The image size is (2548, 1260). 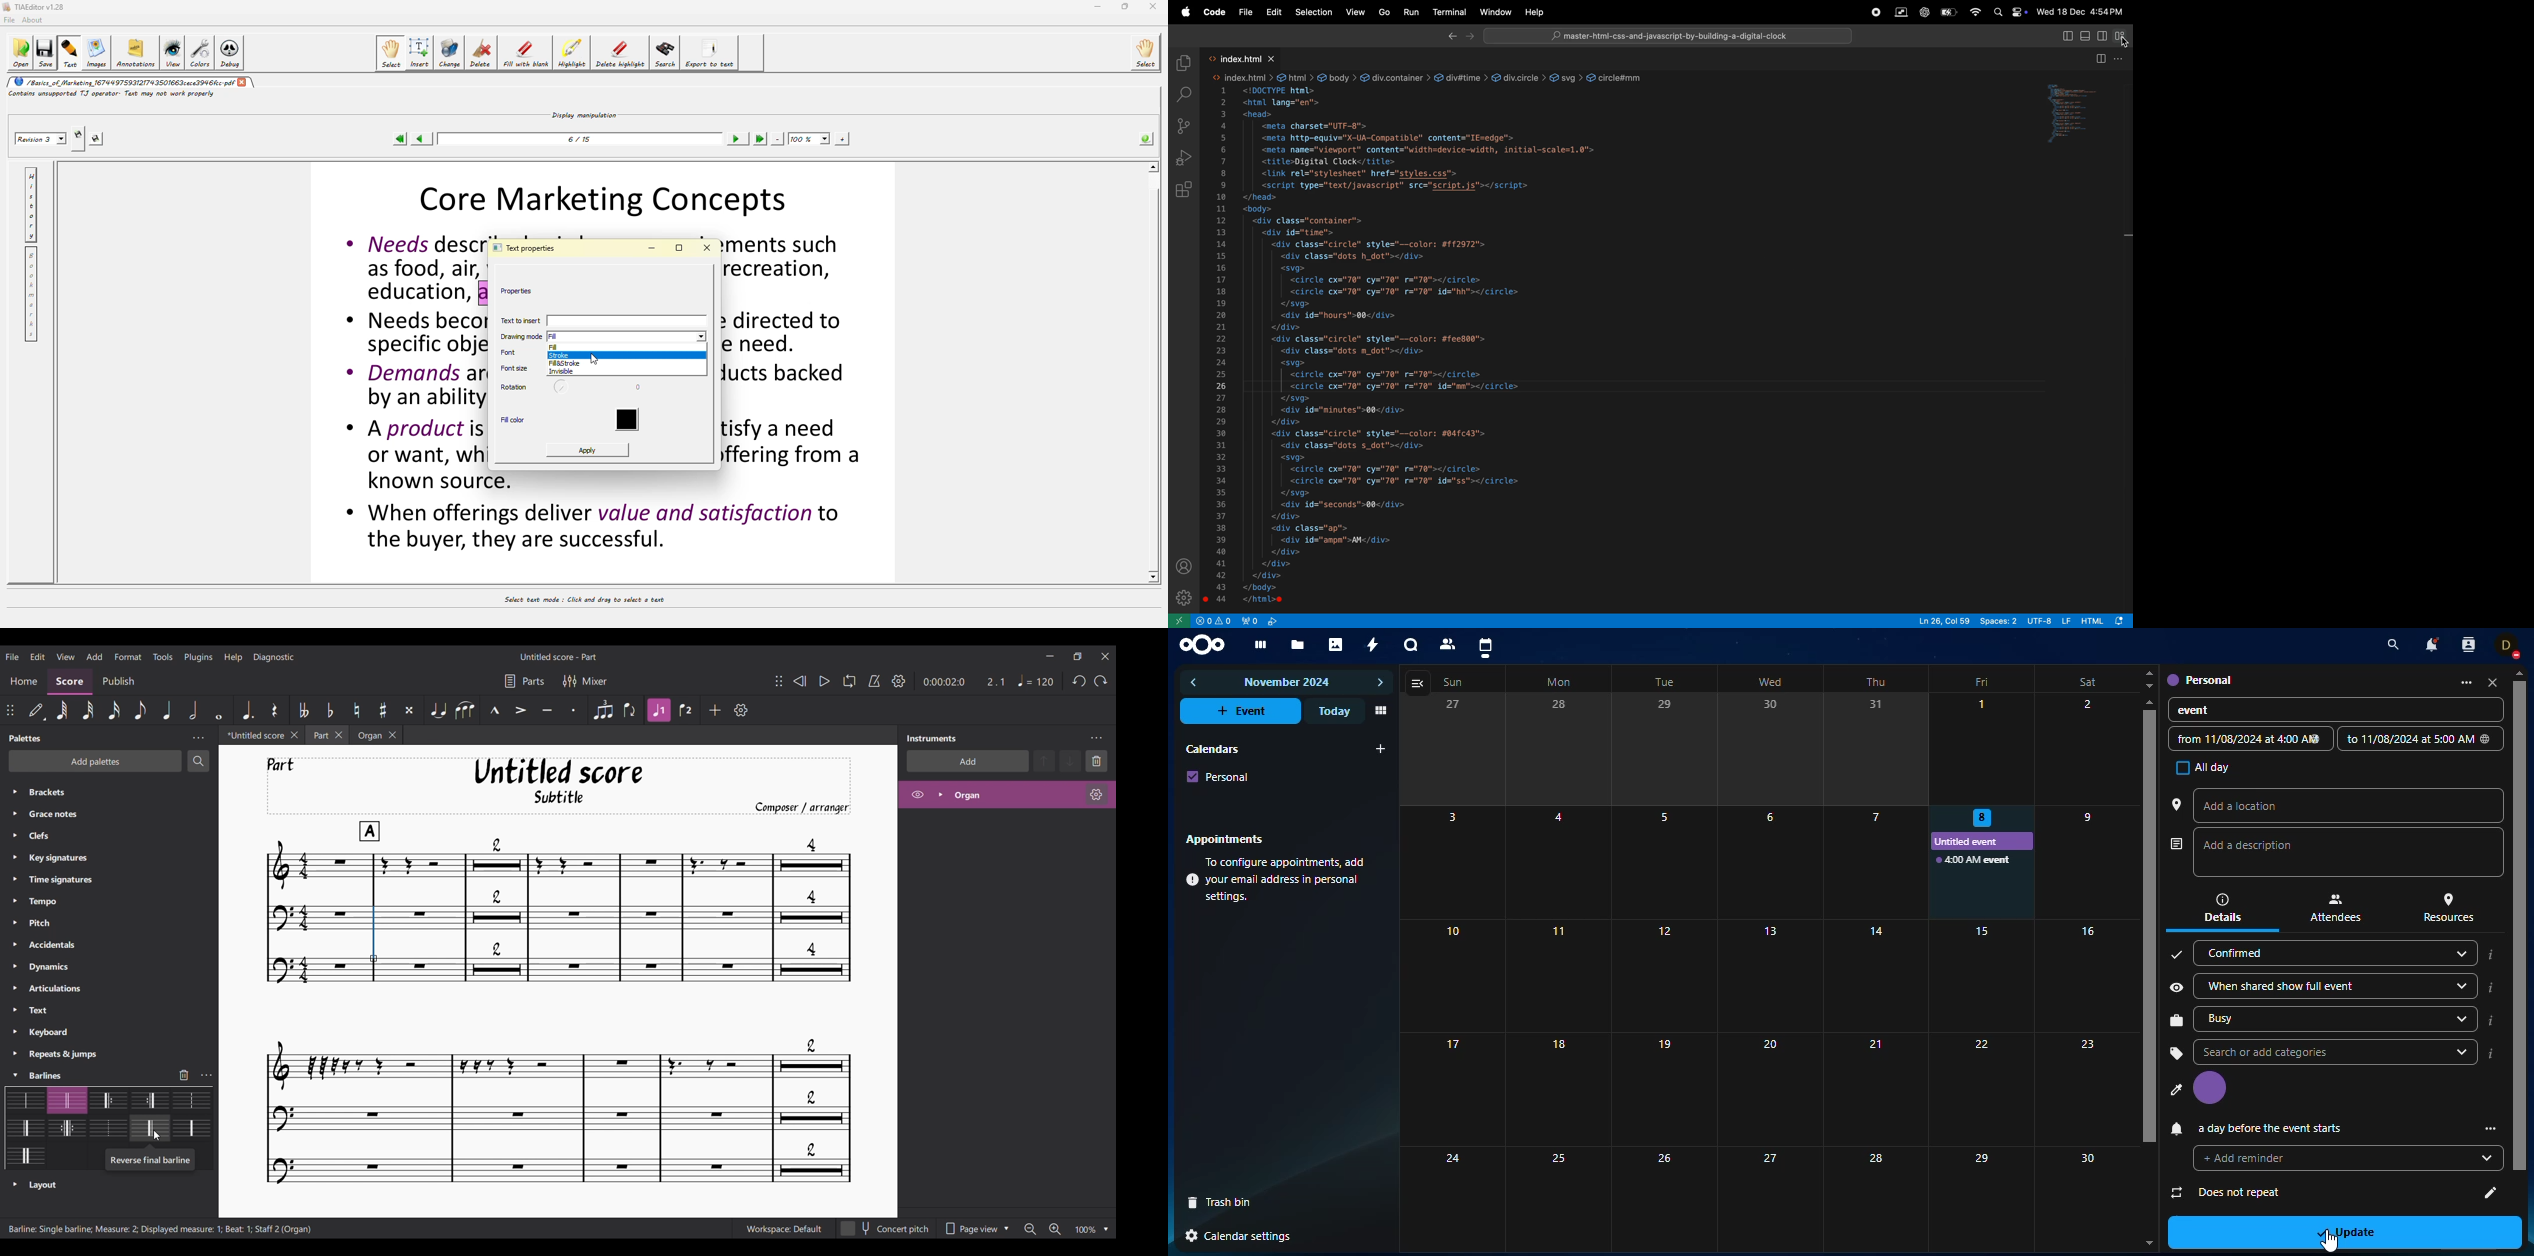 What do you see at coordinates (1985, 683) in the screenshot?
I see `fri` at bounding box center [1985, 683].